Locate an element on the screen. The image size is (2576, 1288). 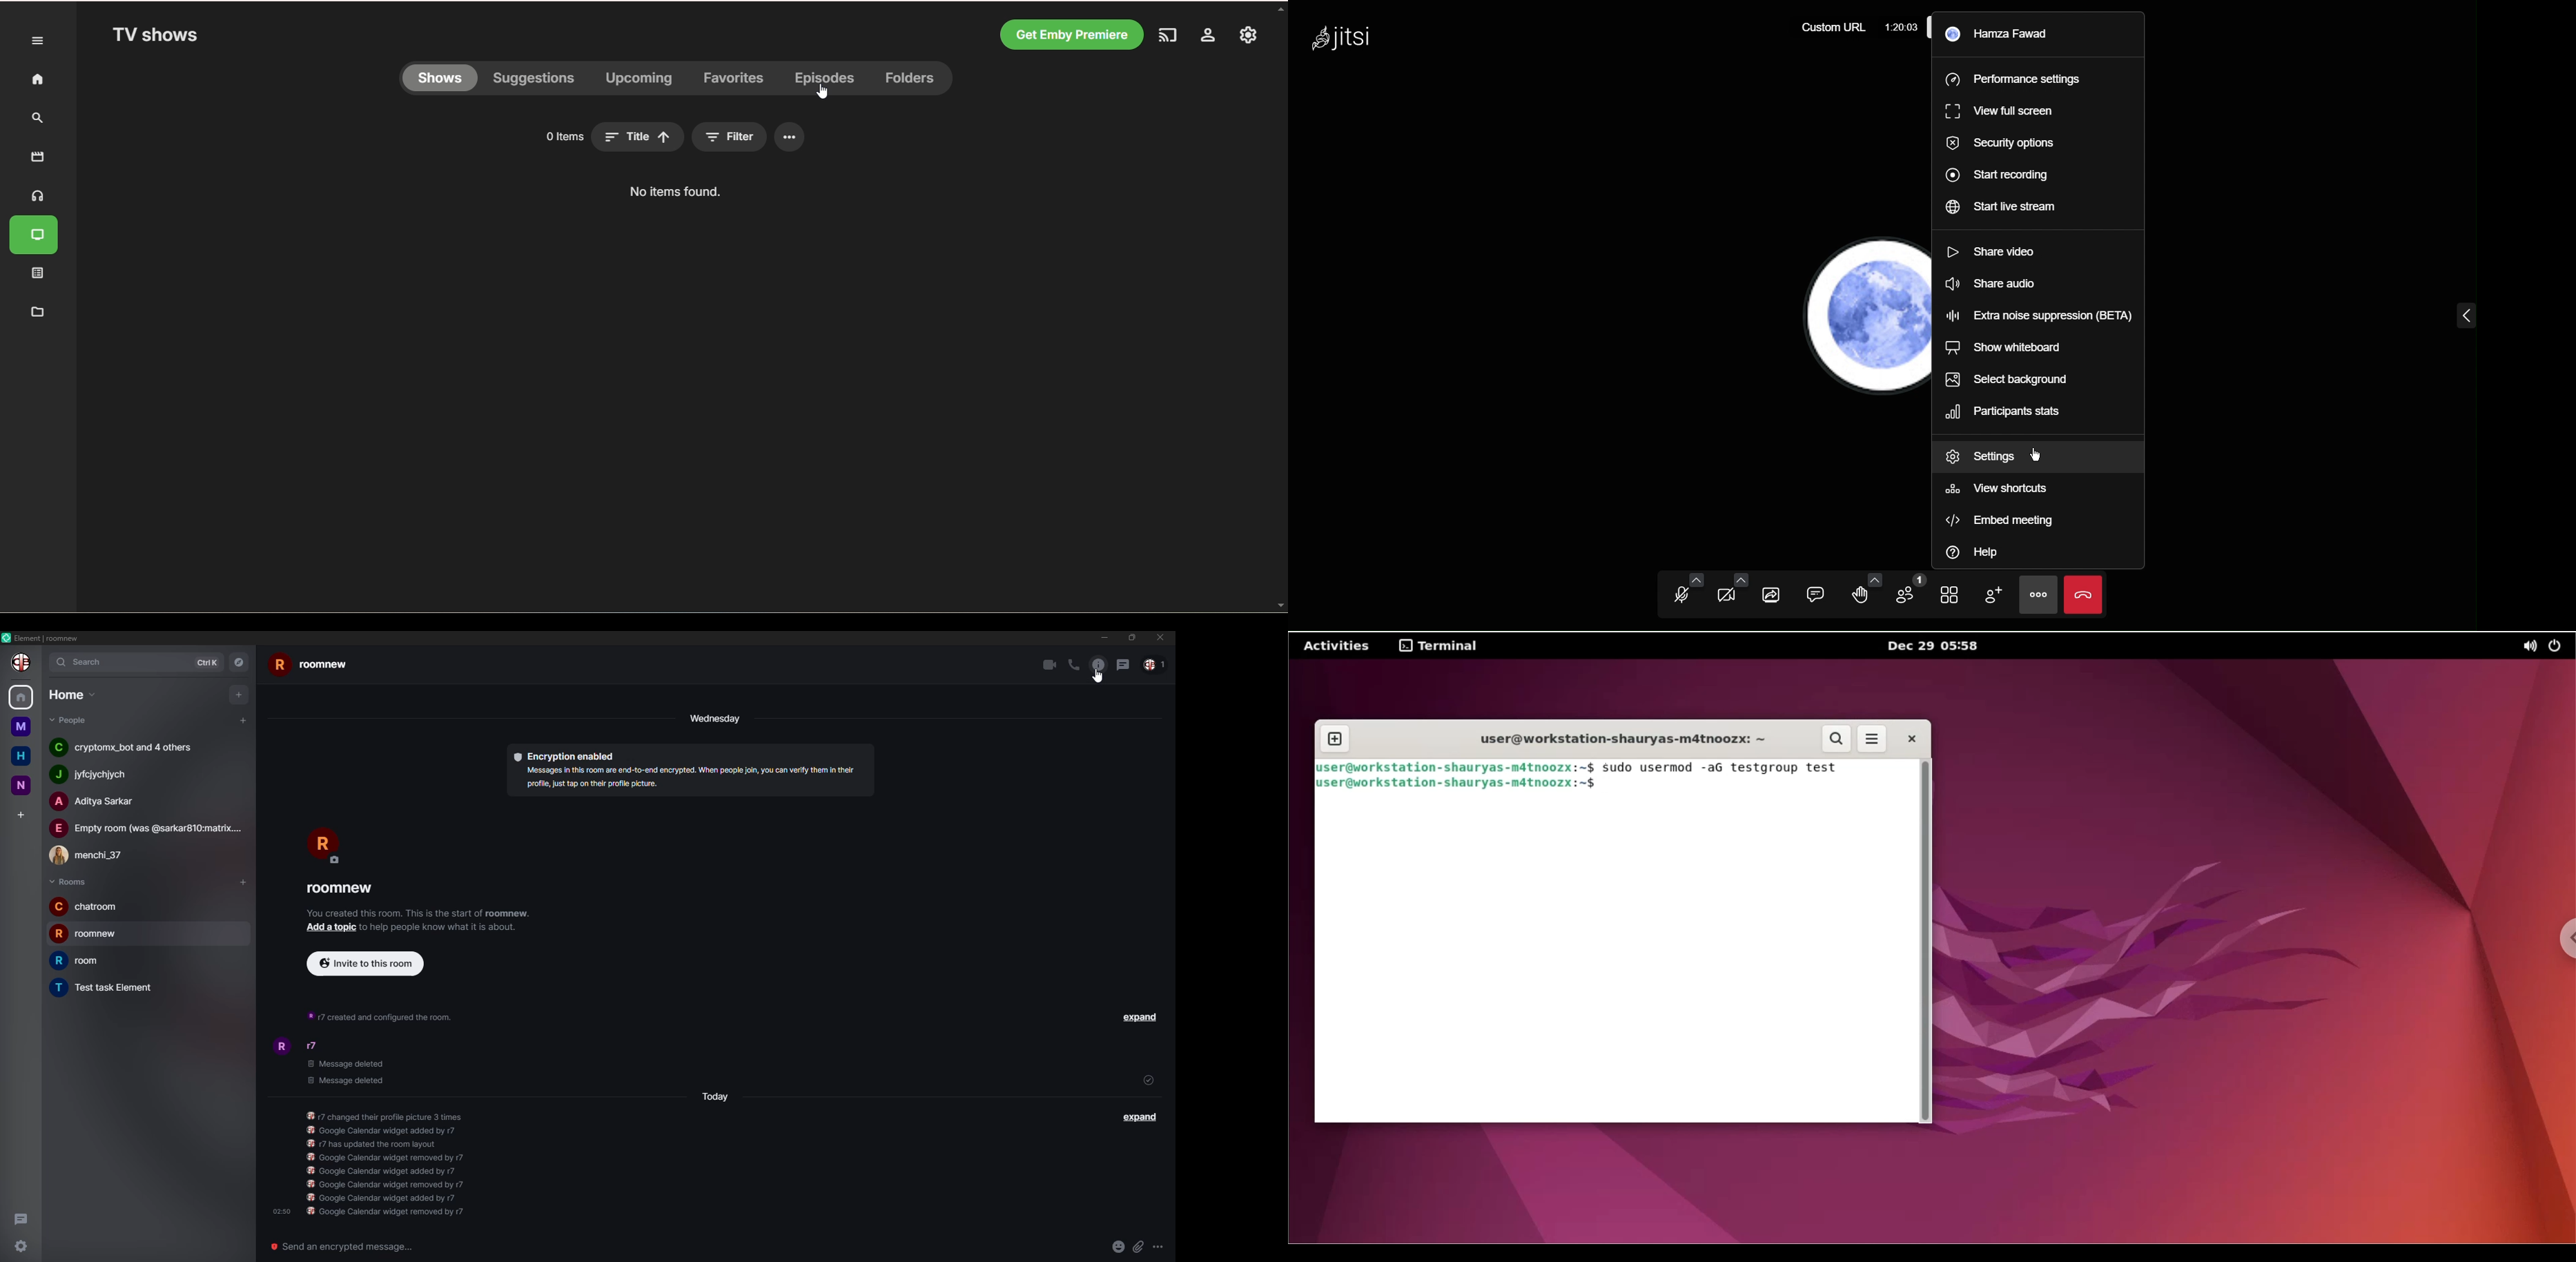
folders is located at coordinates (912, 78).